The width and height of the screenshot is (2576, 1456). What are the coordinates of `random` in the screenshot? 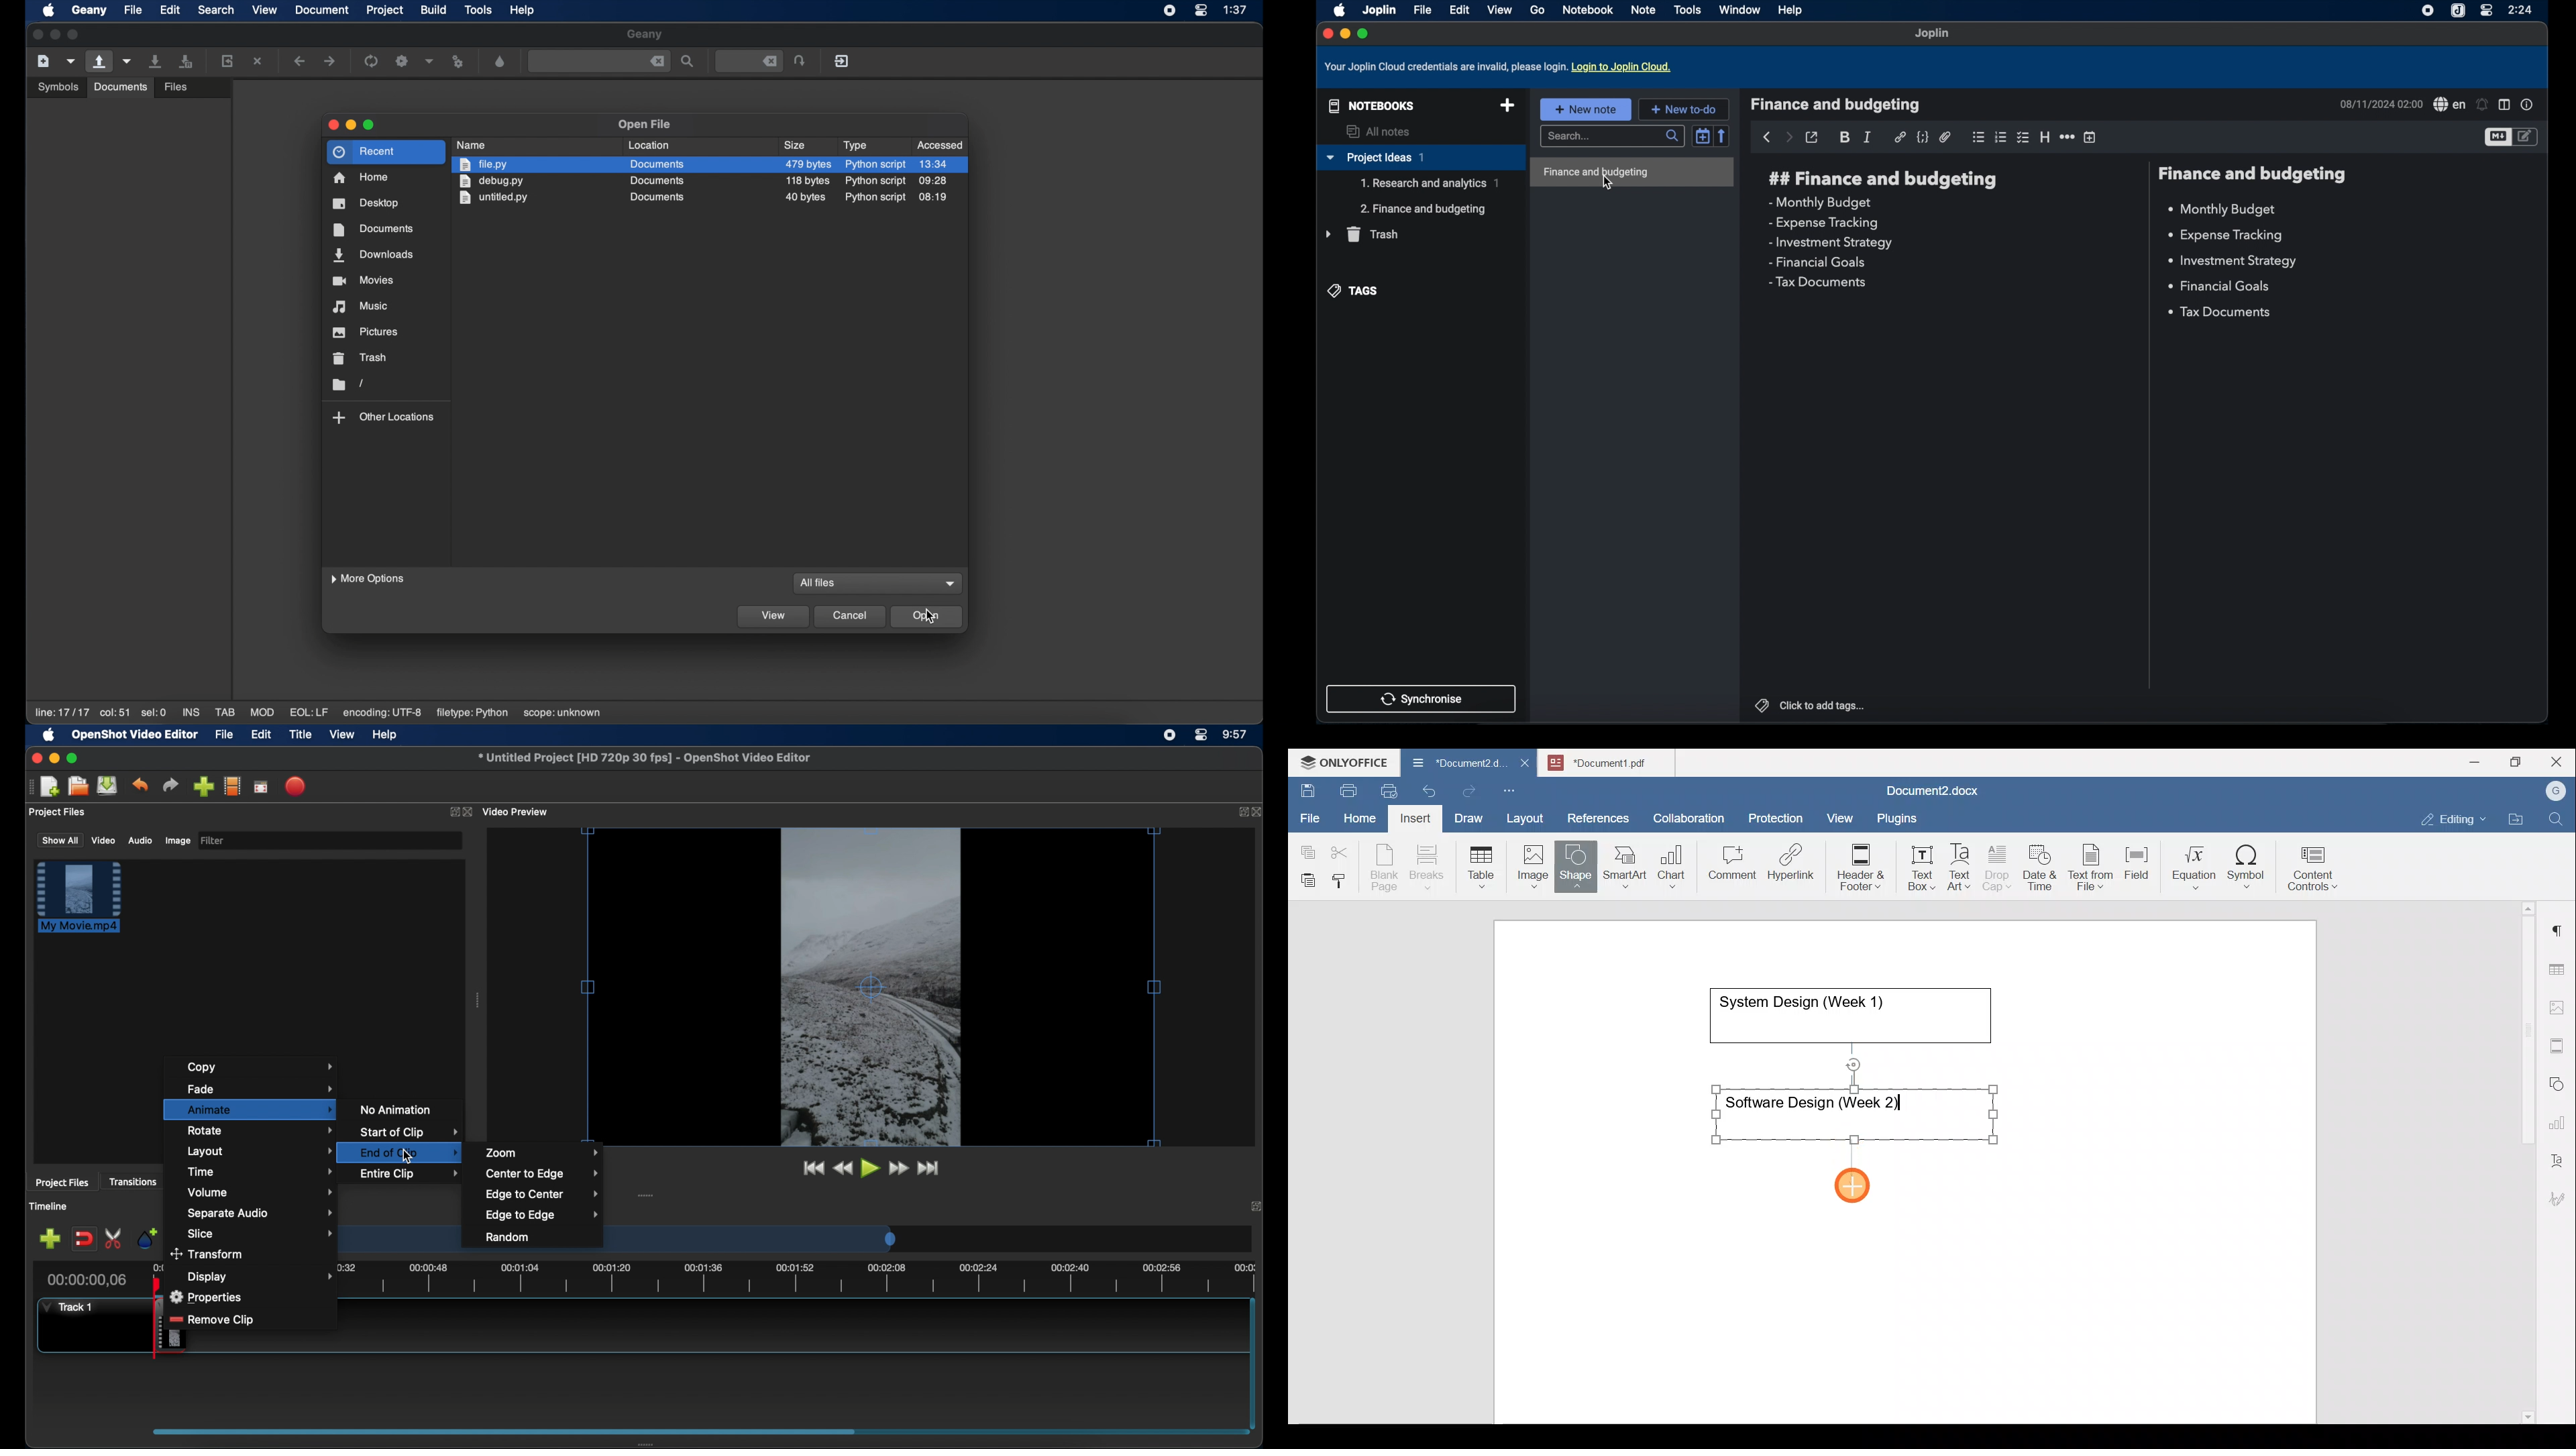 It's located at (508, 1238).